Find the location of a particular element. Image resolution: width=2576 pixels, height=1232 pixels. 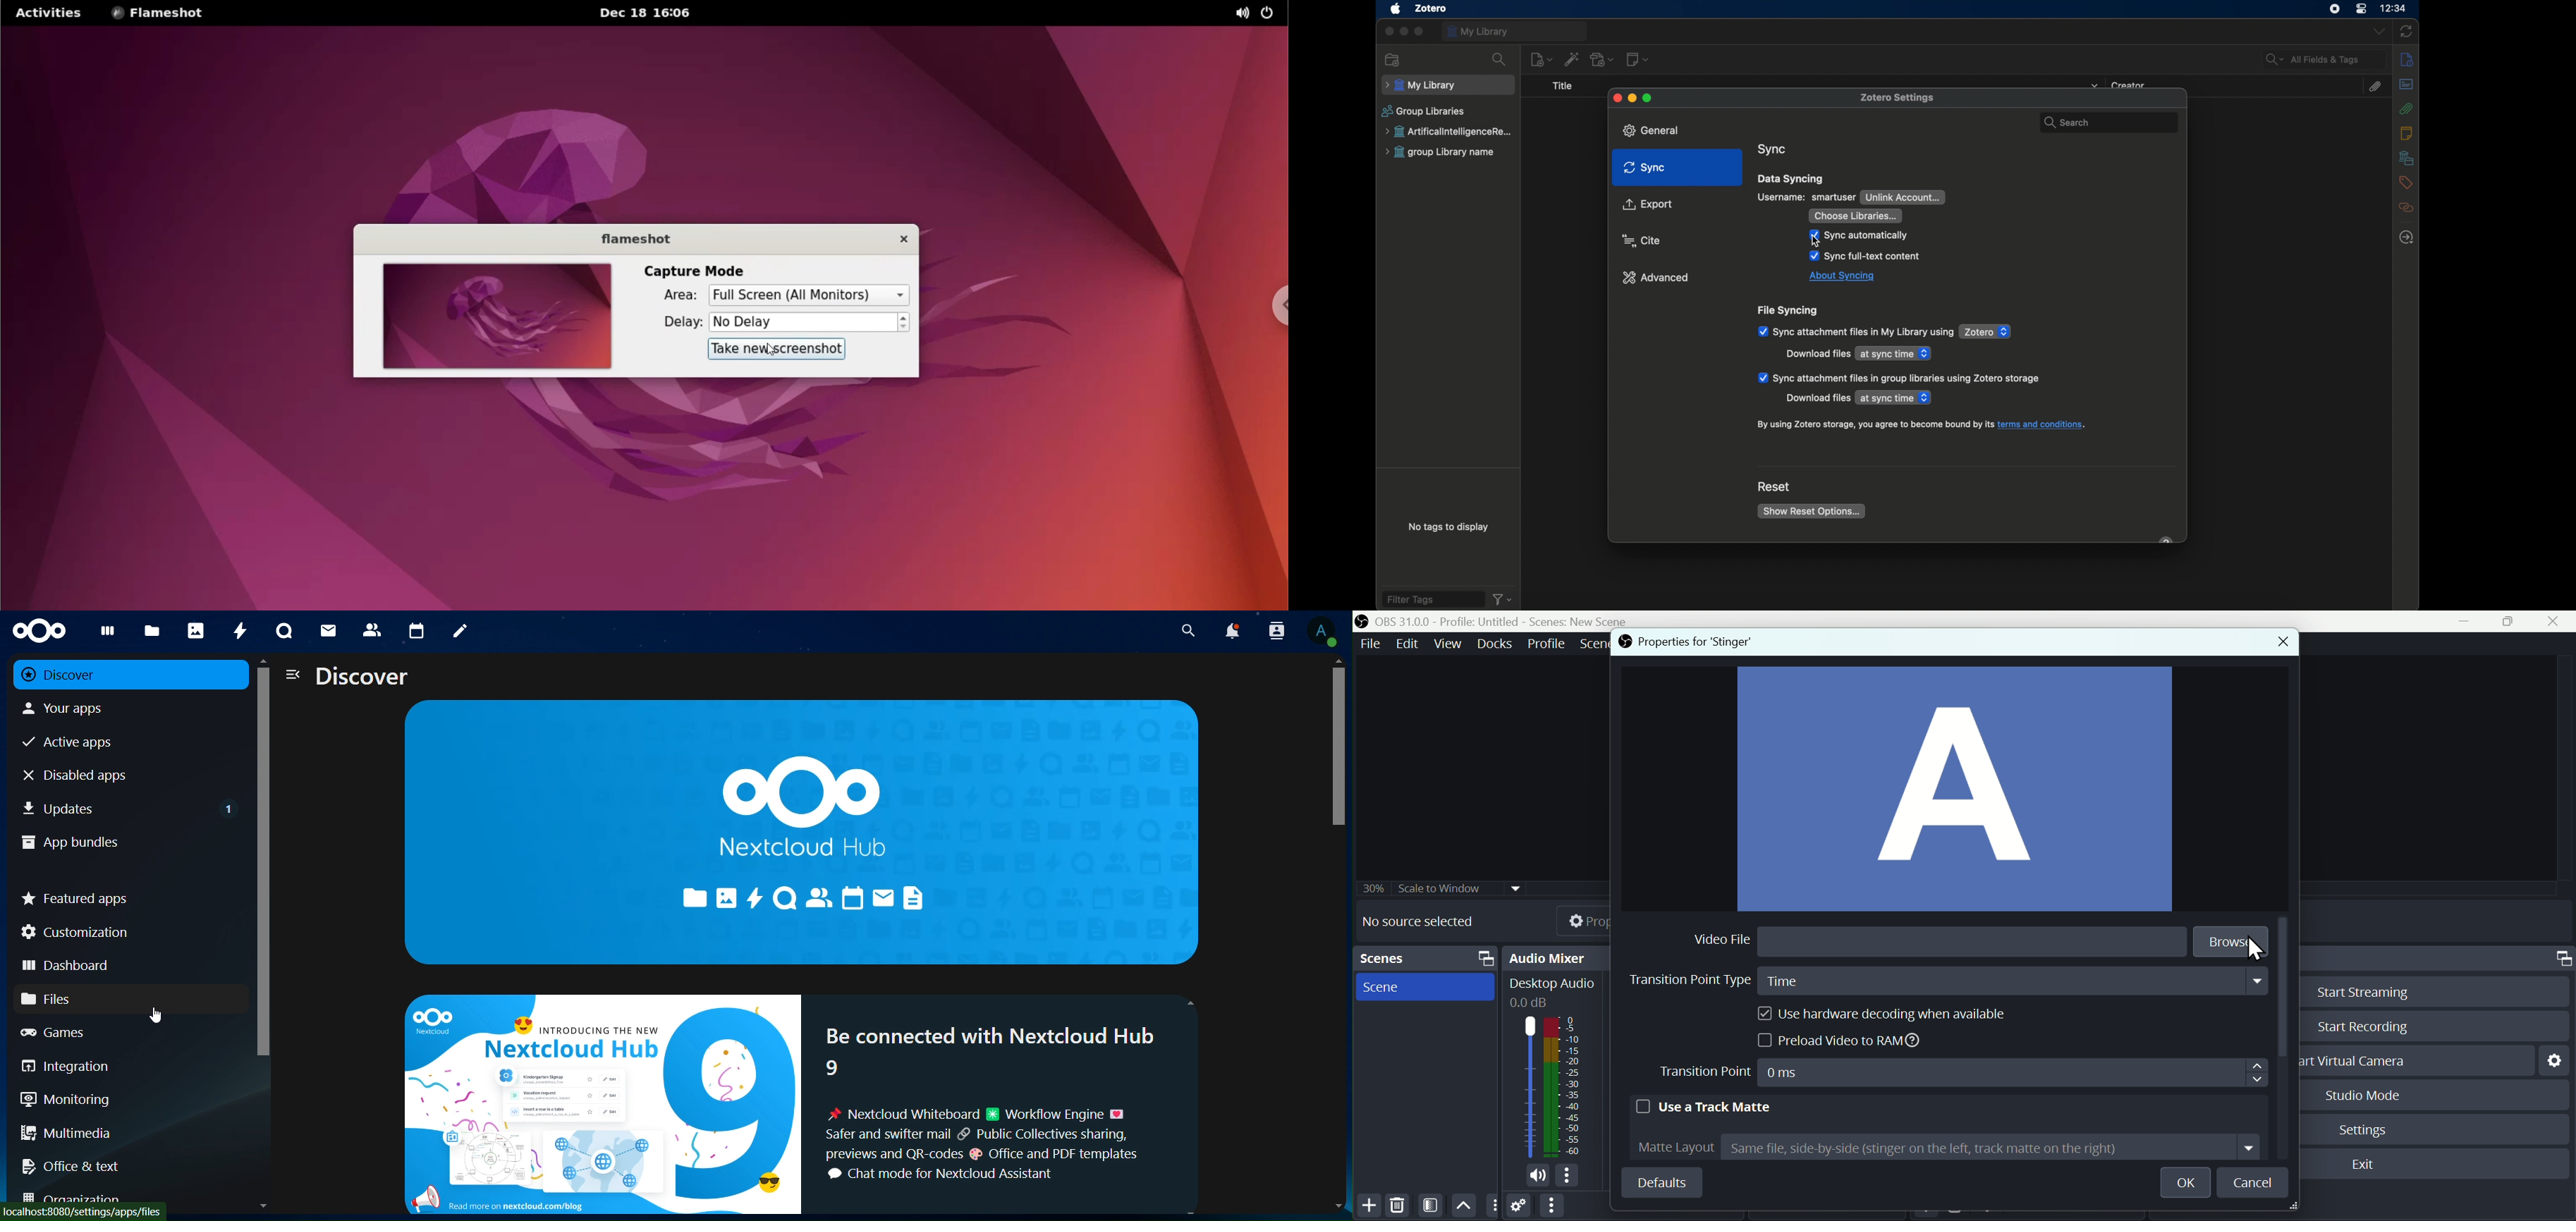

nextcloud hub is located at coordinates (802, 830).